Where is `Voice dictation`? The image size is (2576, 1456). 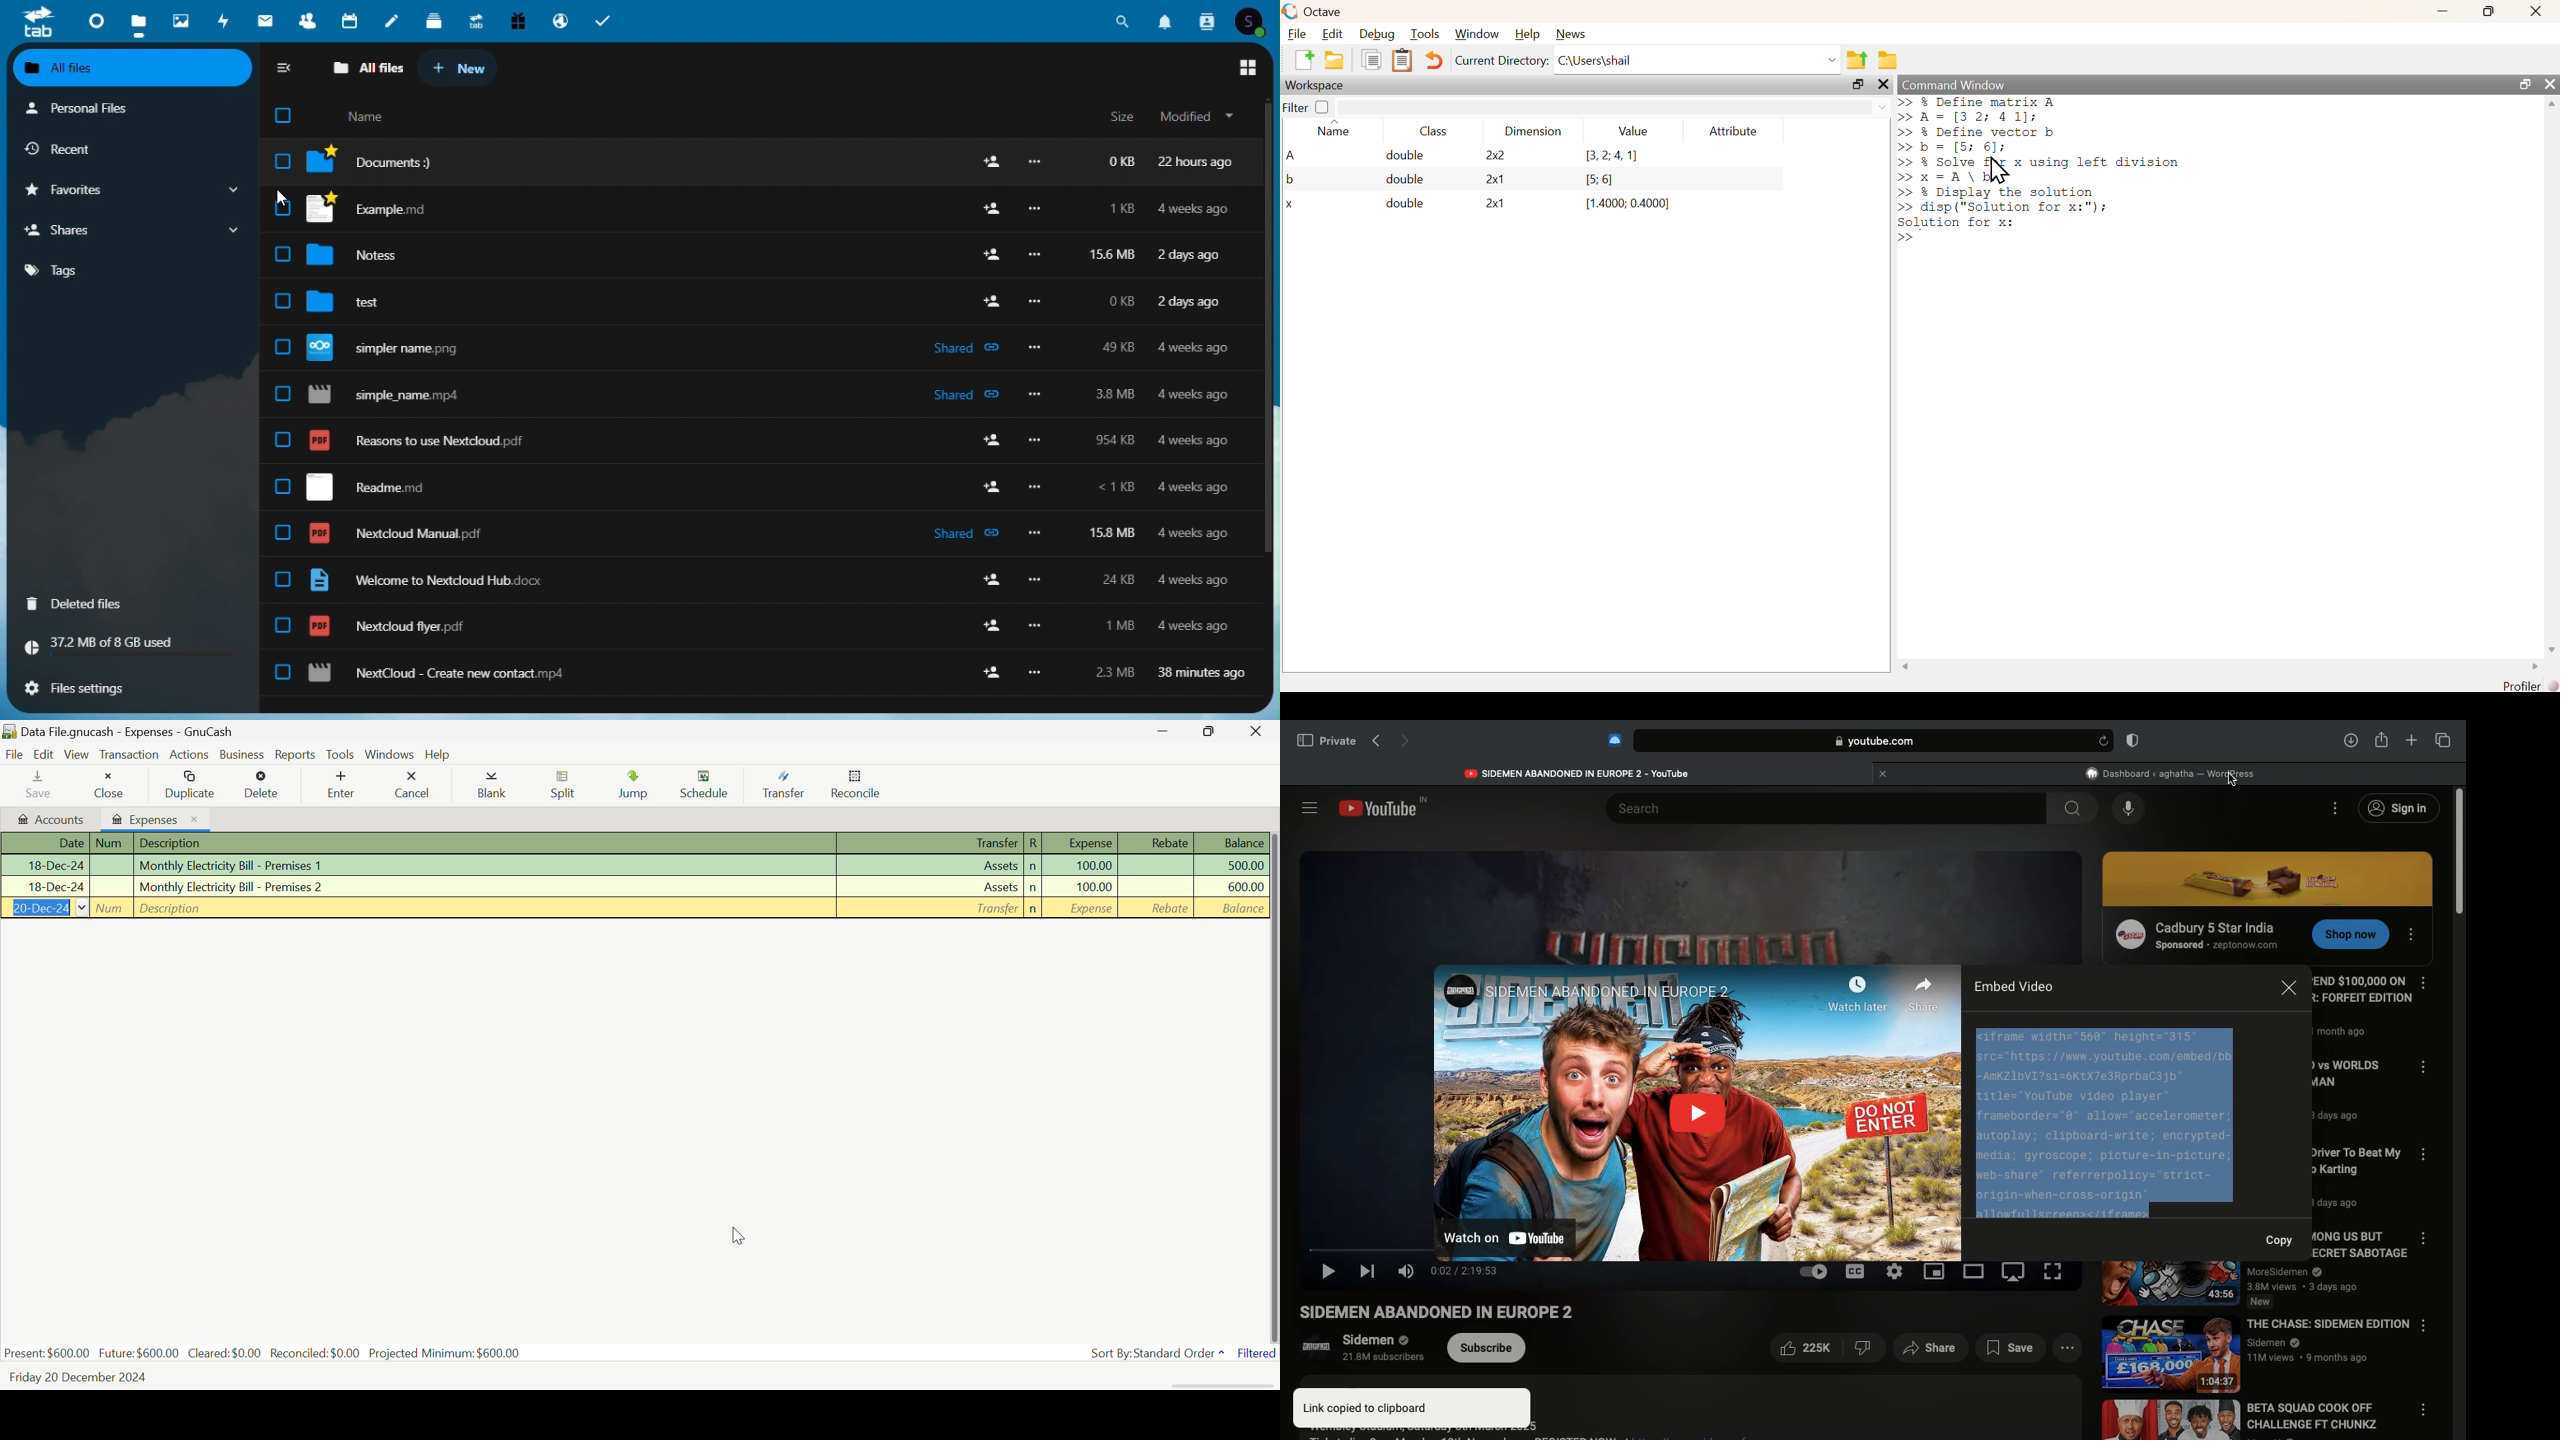 Voice dictation is located at coordinates (2129, 809).